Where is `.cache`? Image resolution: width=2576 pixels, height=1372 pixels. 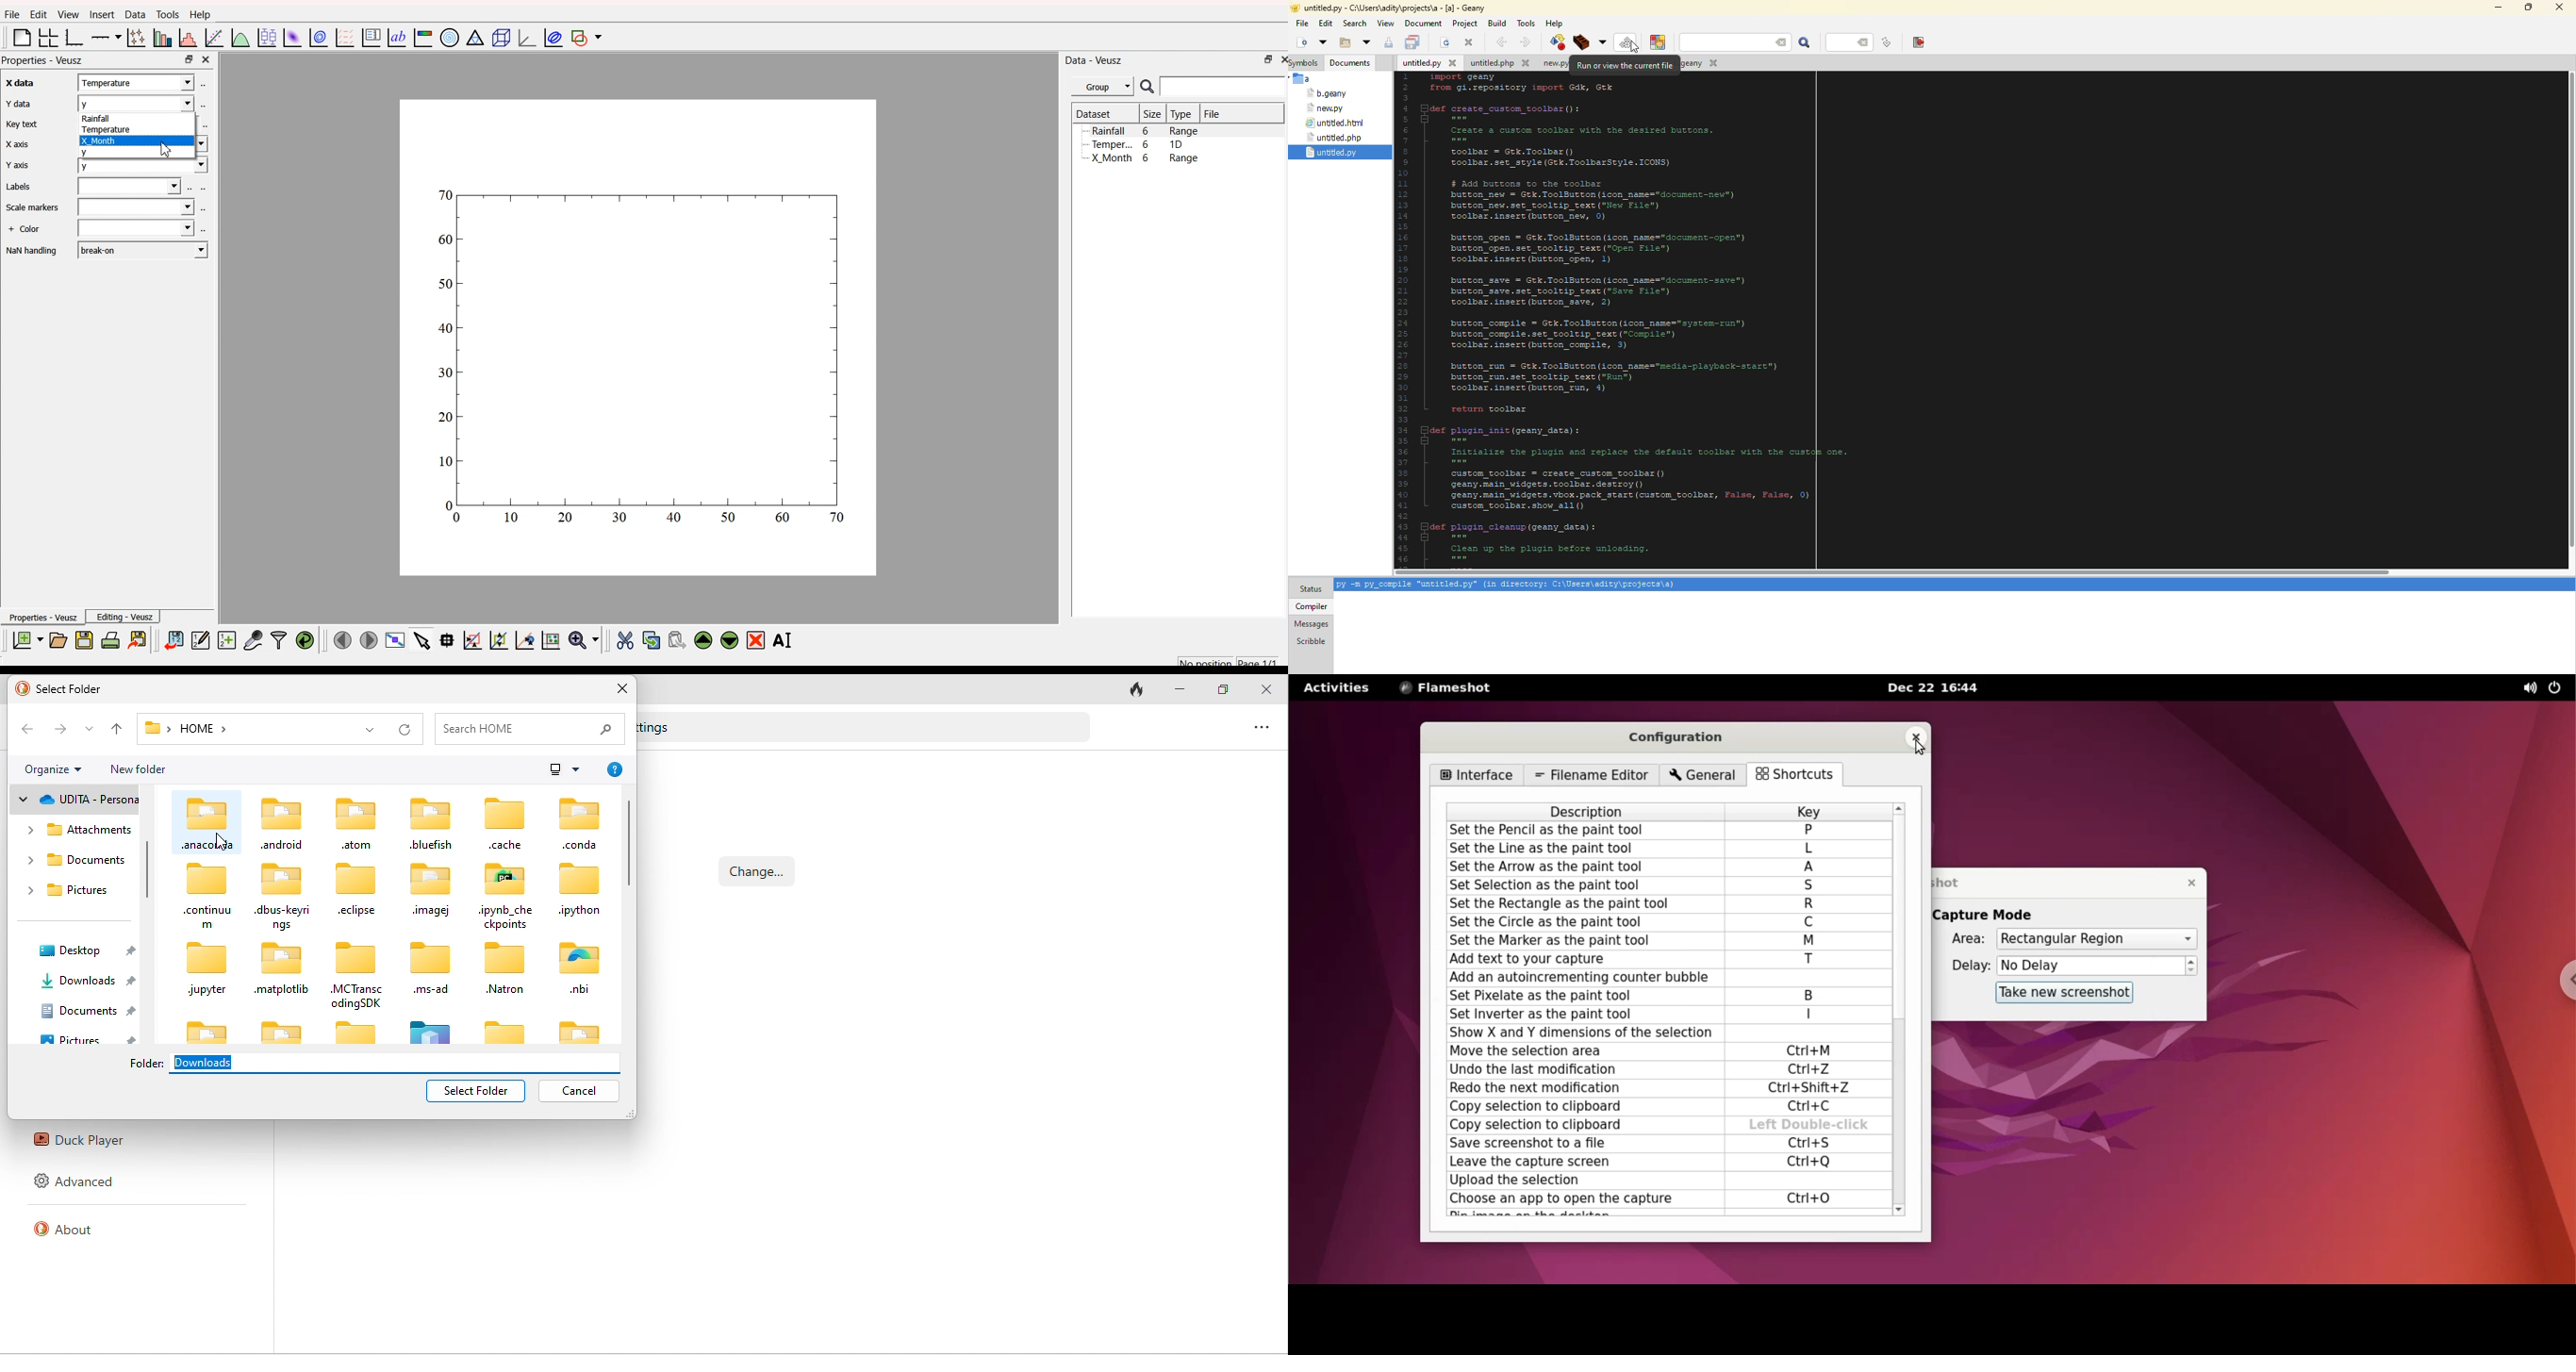
.cache is located at coordinates (501, 823).